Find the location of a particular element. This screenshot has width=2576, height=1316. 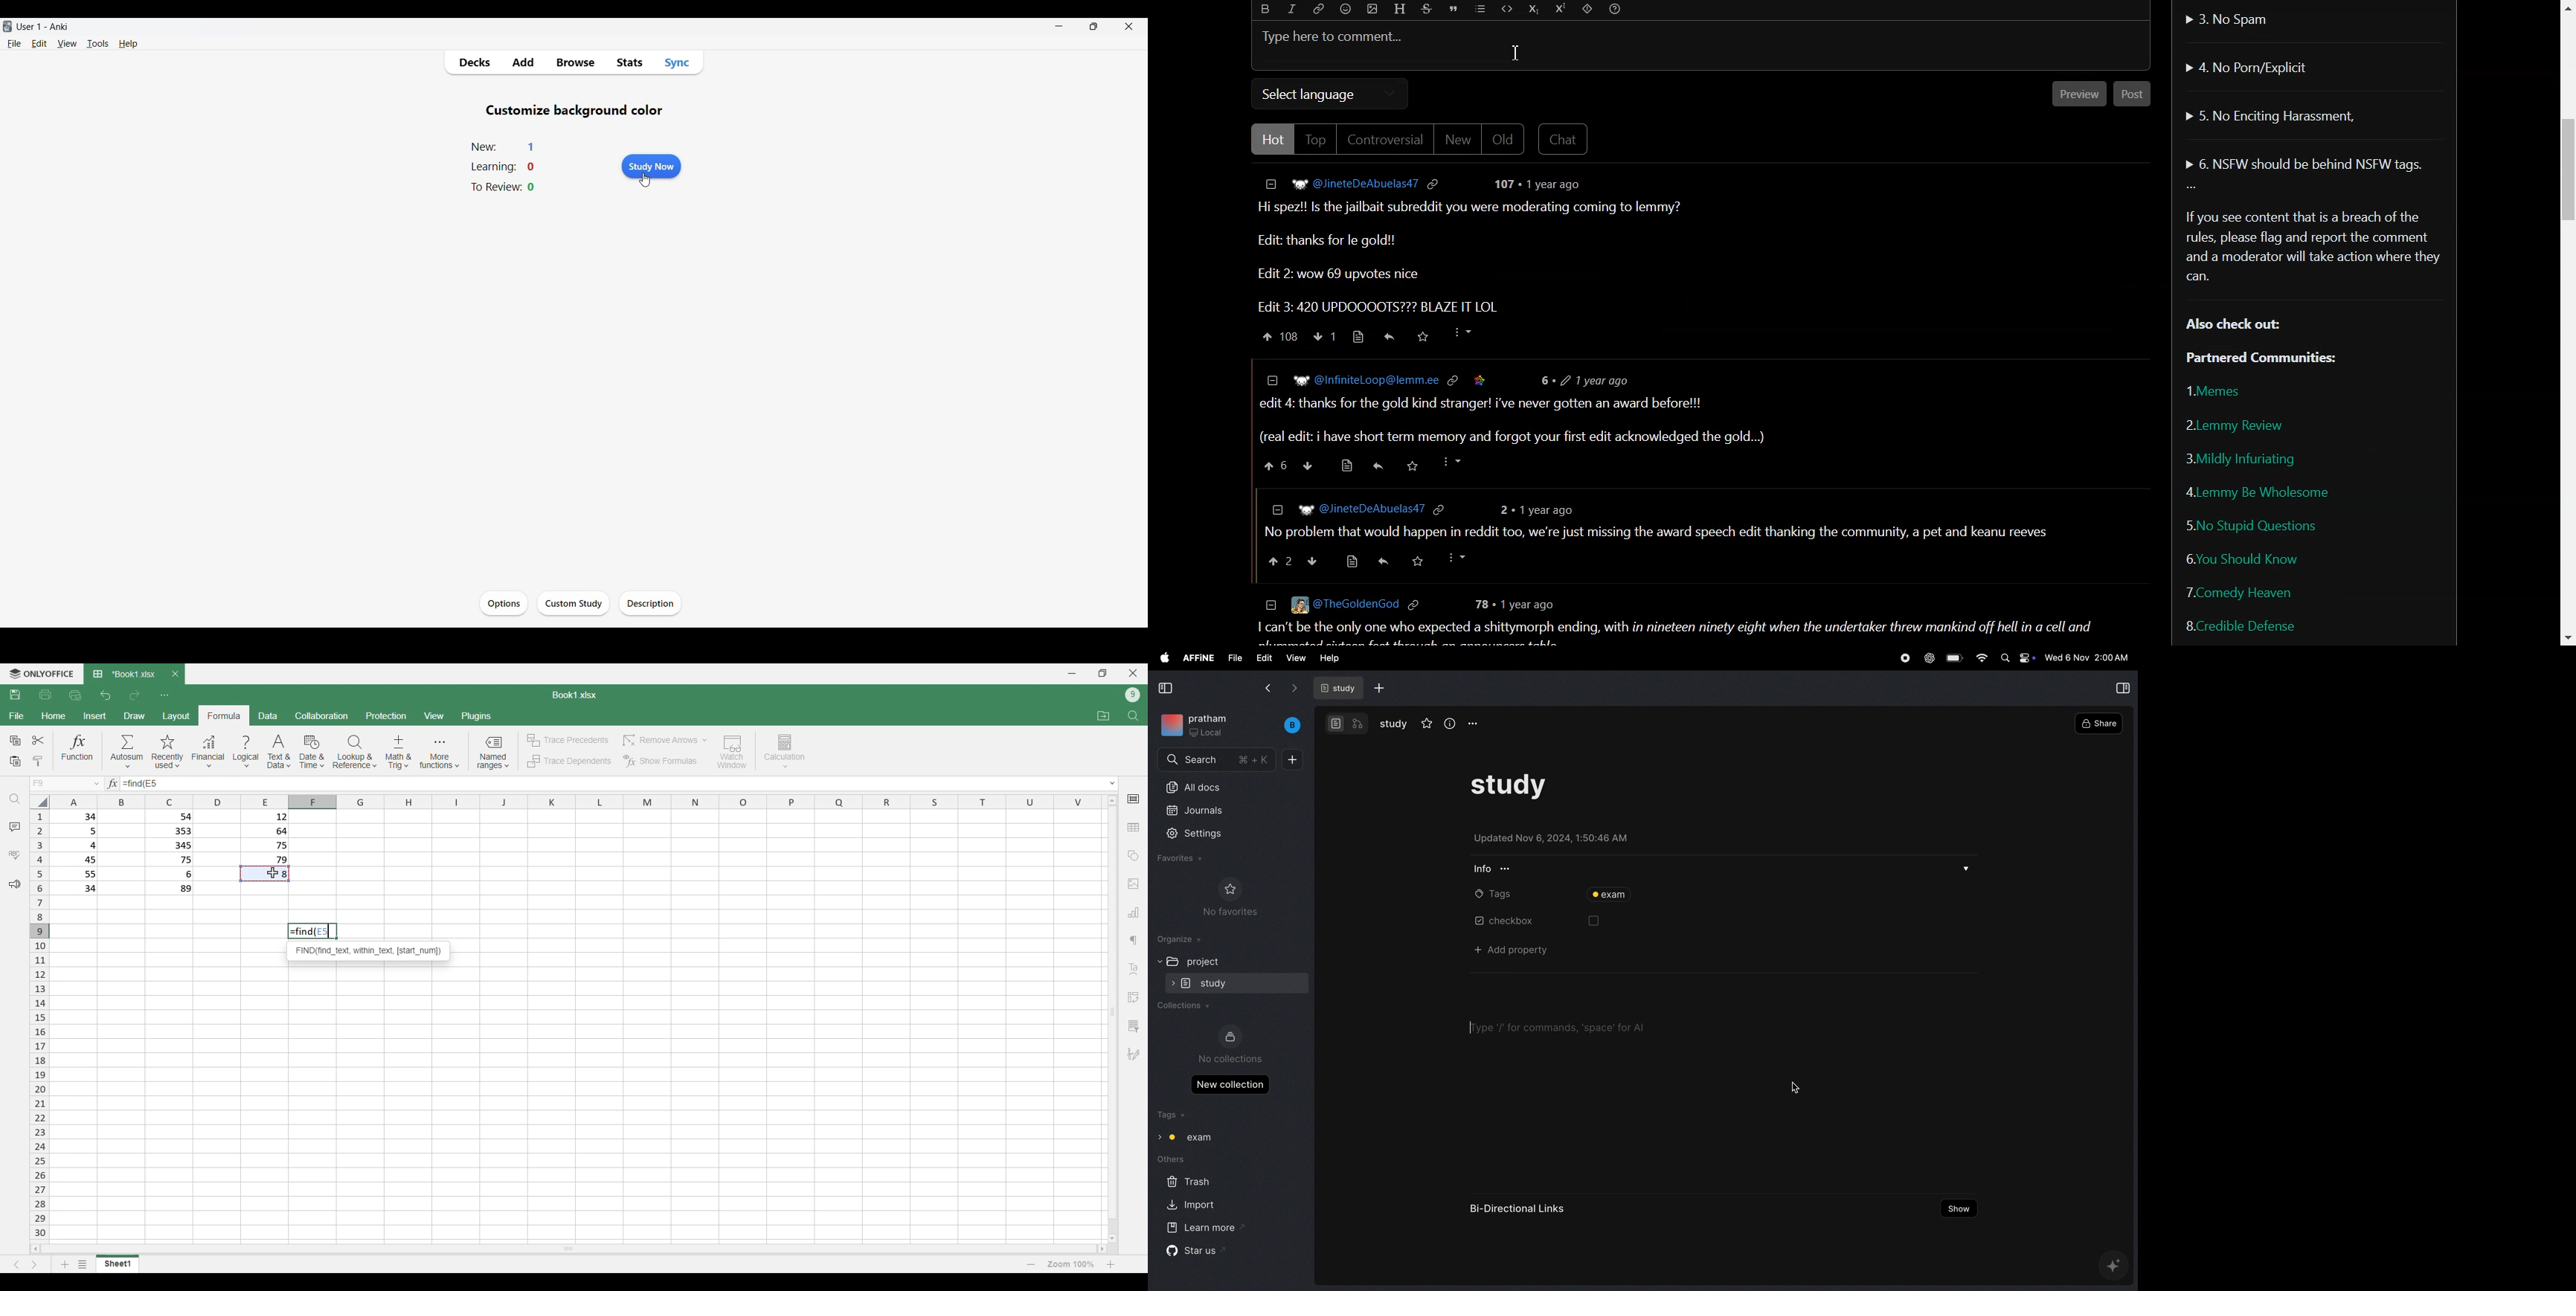

Number of Learning cards is located at coordinates (531, 167).